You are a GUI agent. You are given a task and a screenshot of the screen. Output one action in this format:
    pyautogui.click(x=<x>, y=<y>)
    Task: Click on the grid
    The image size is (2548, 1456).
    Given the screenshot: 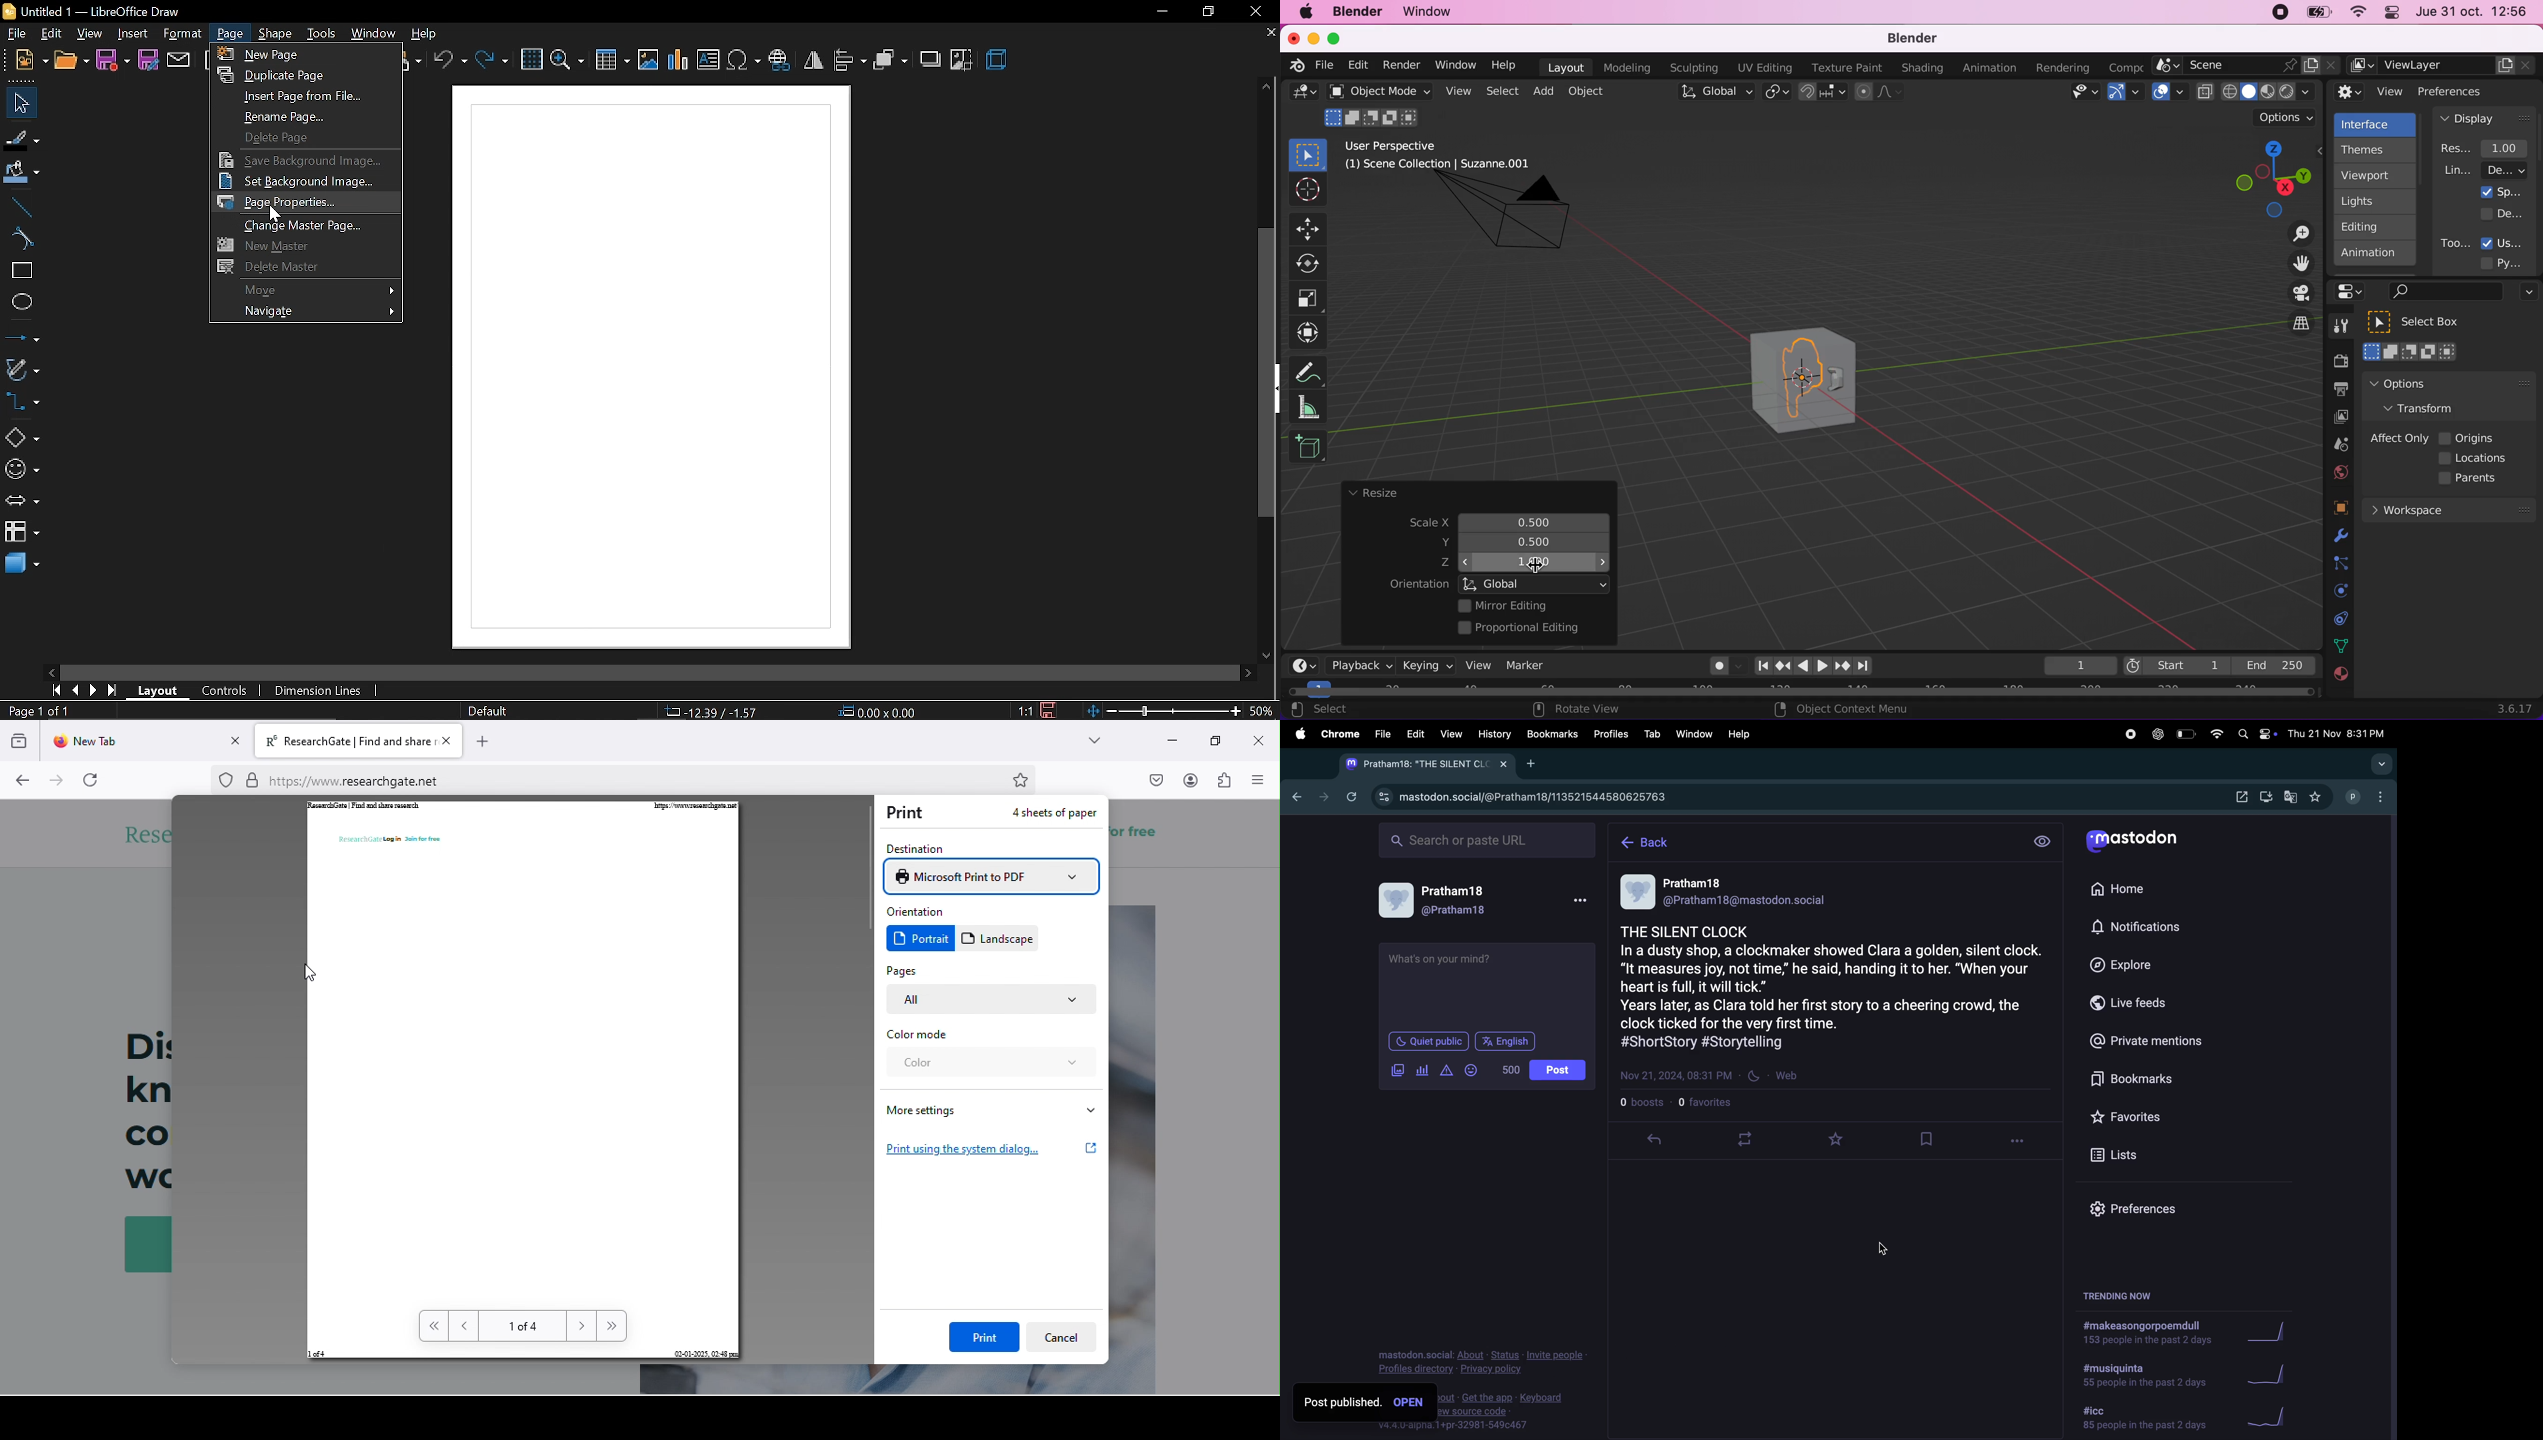 What is the action you would take?
    pyautogui.click(x=530, y=60)
    